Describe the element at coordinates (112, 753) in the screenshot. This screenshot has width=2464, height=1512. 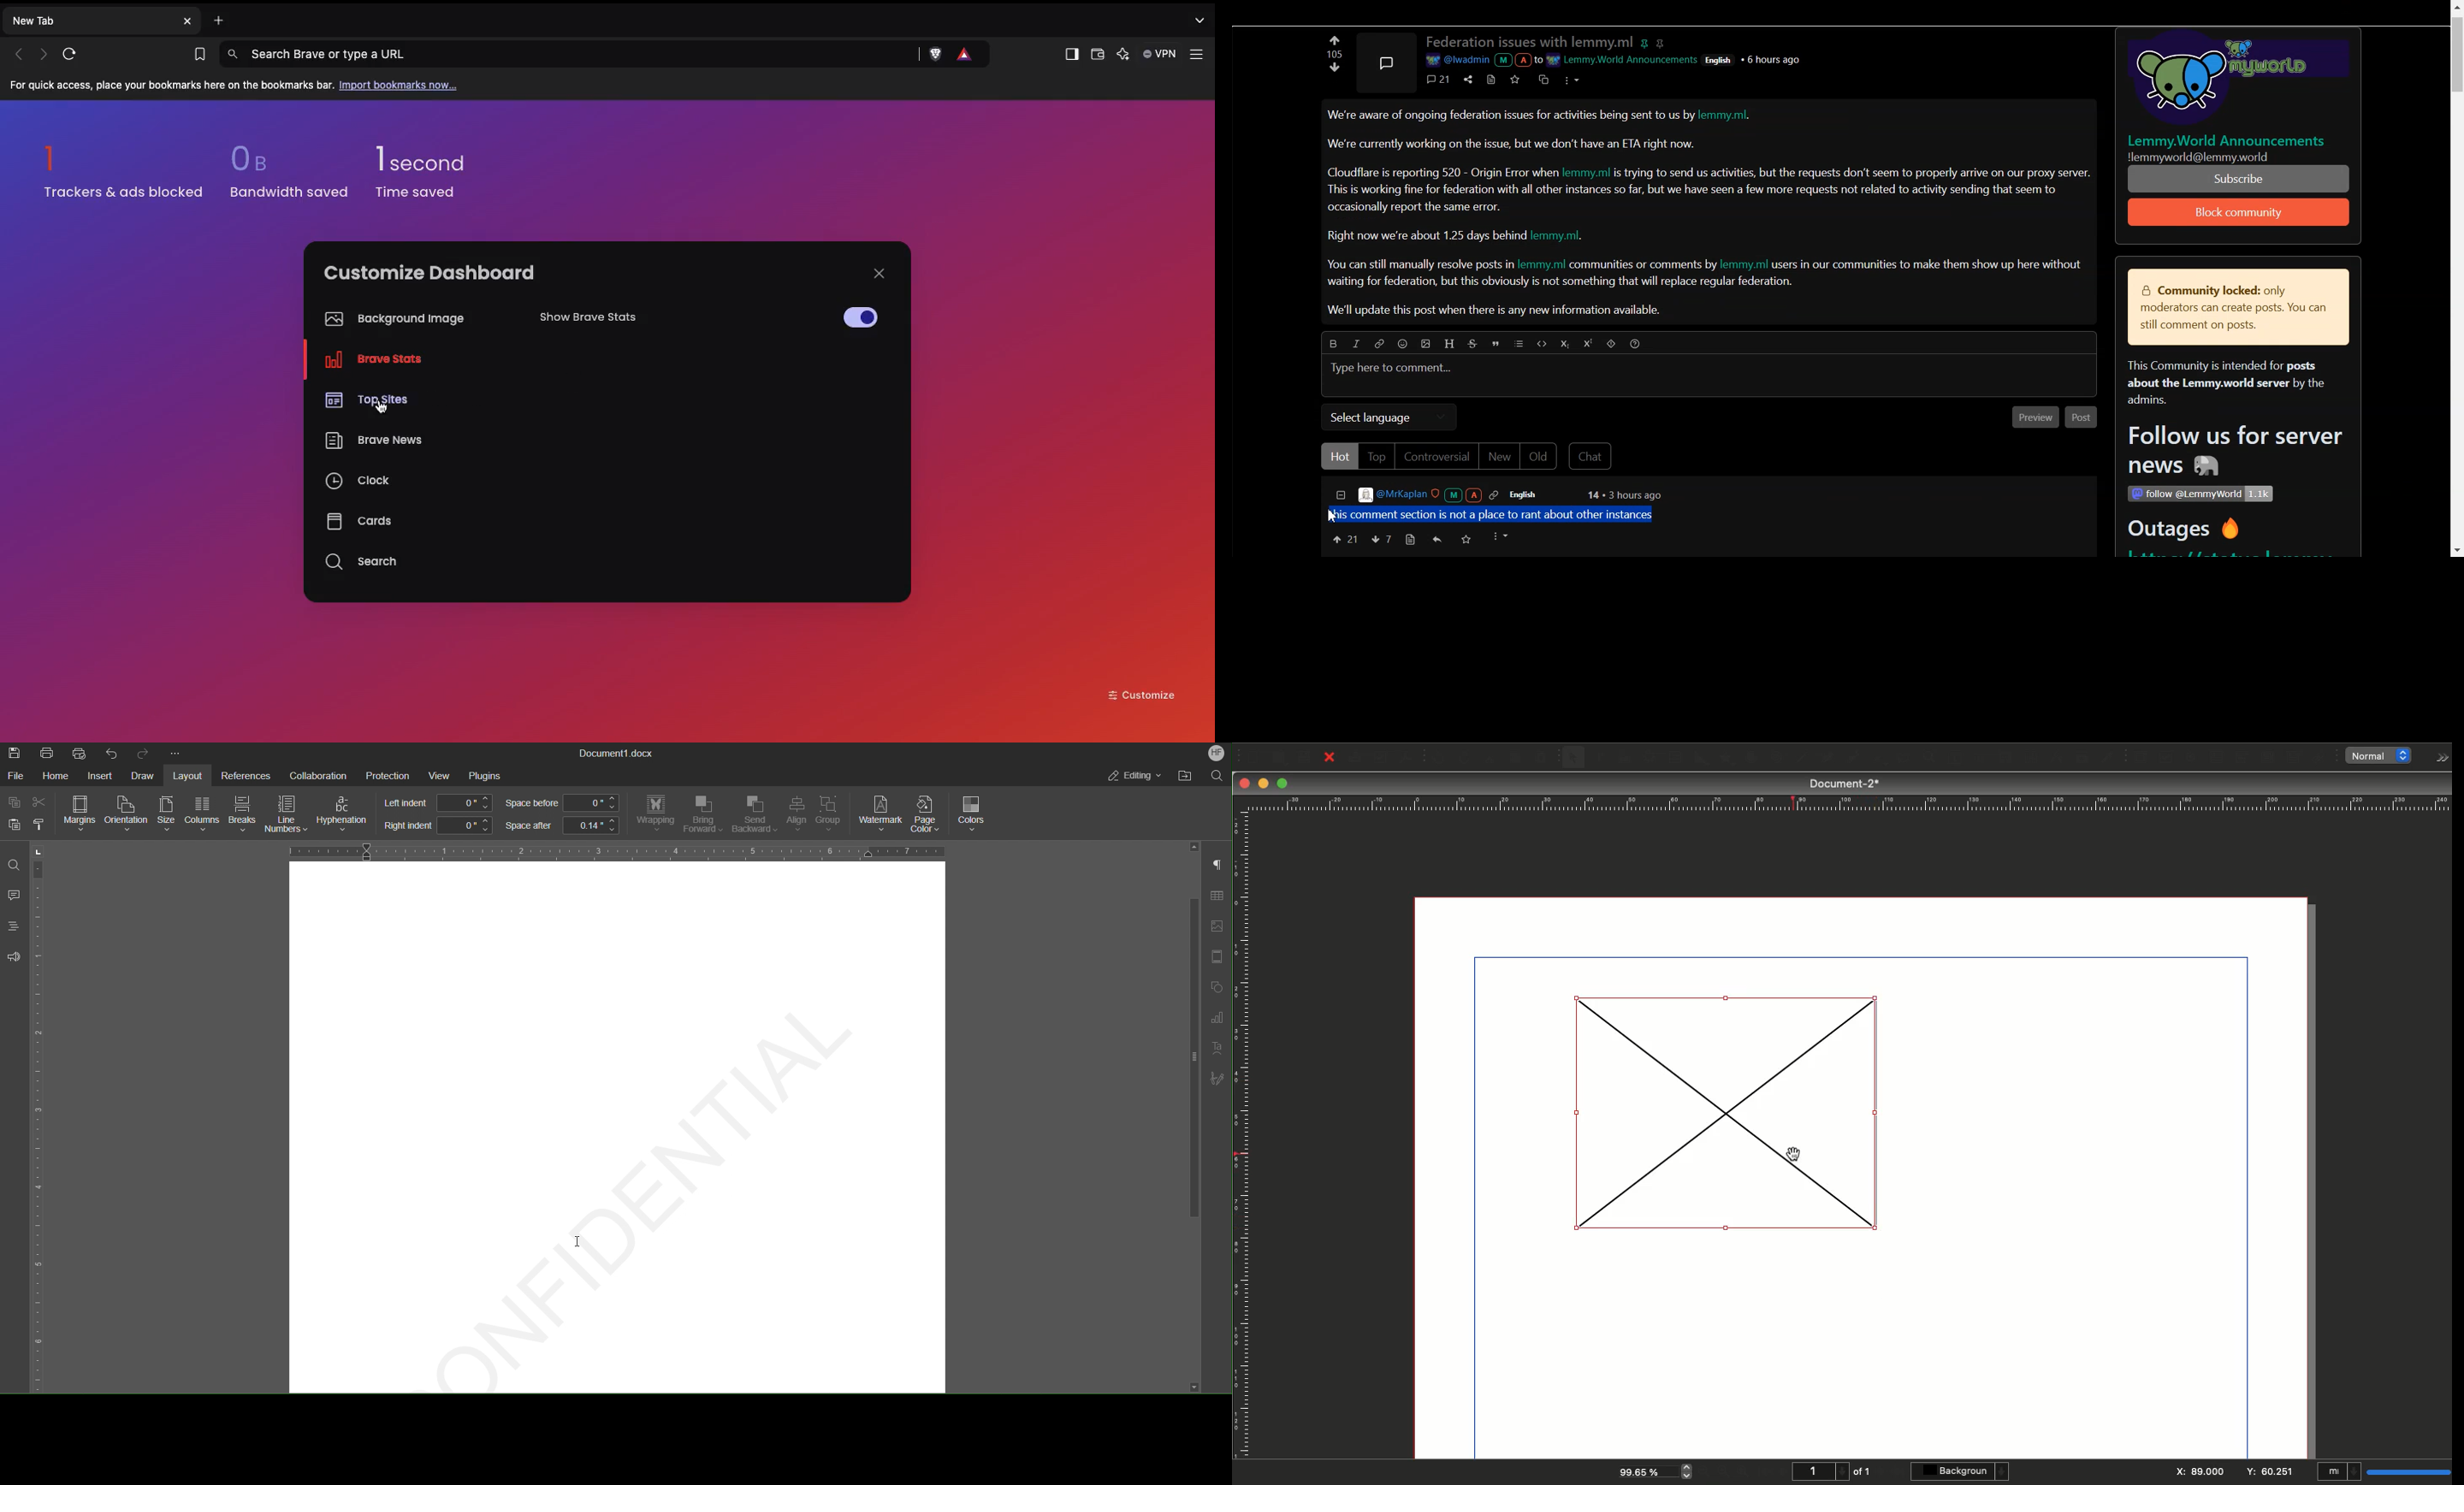
I see `Undo` at that location.